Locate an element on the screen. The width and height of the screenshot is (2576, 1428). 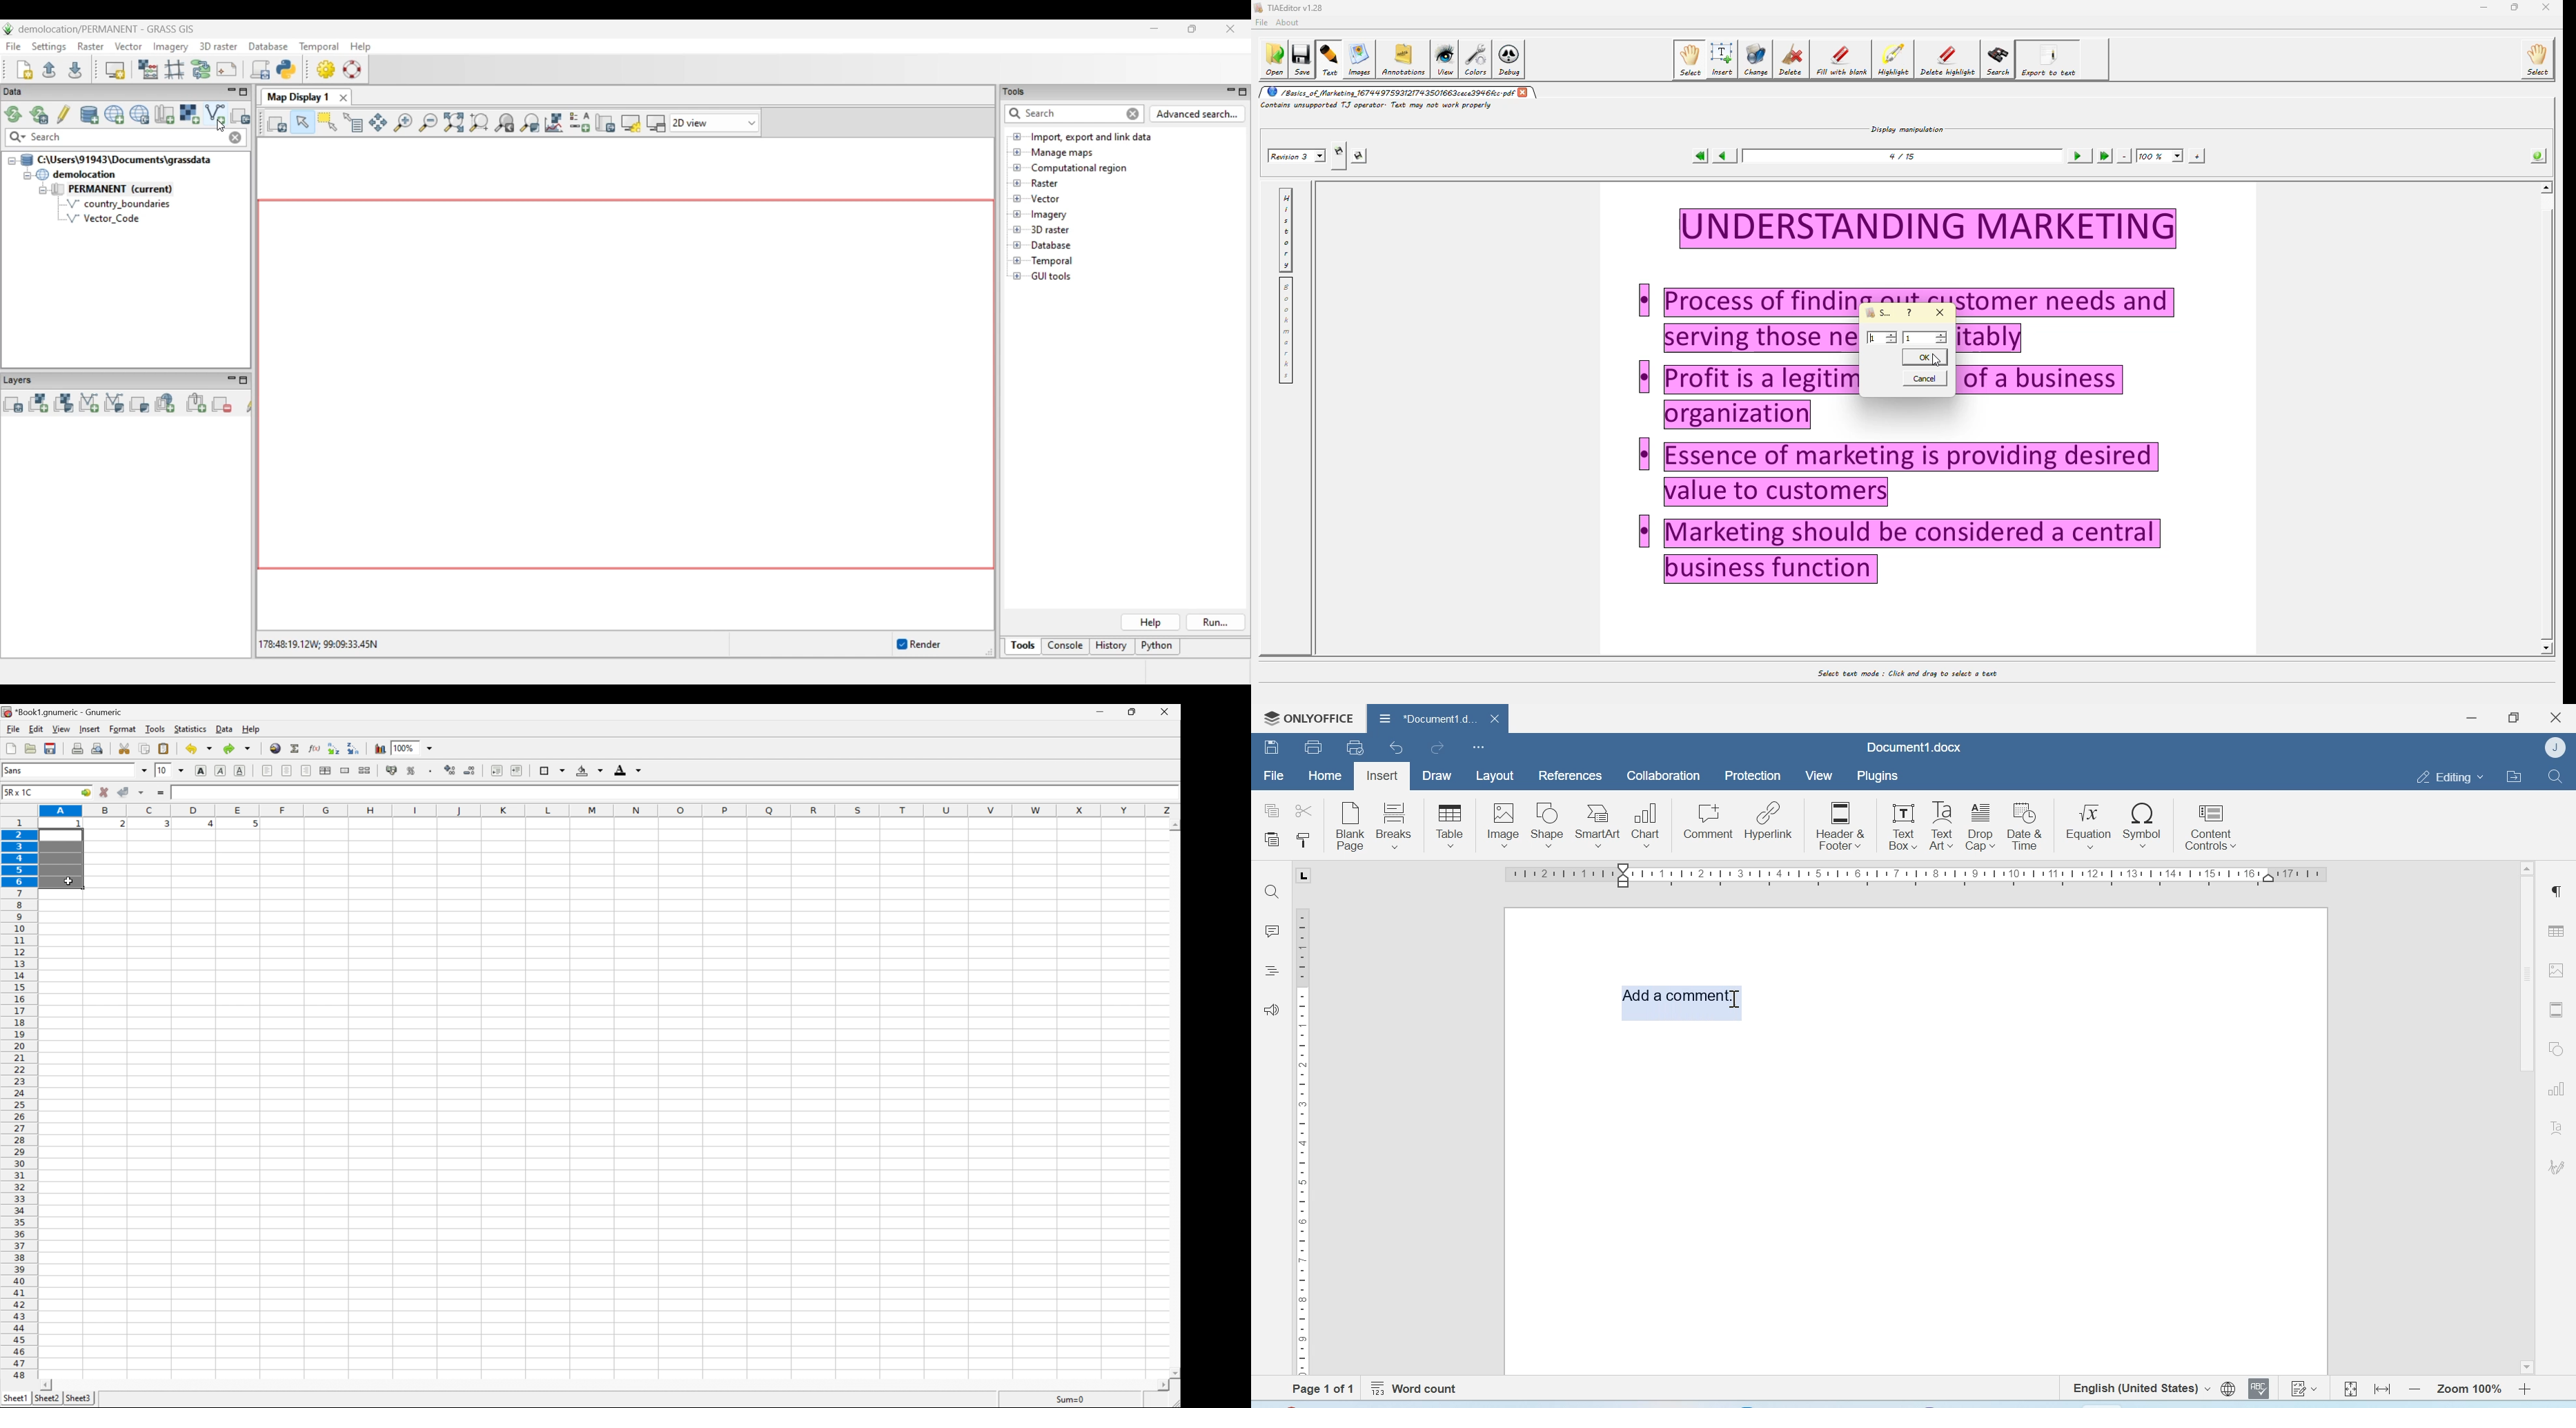
Zoom in is located at coordinates (2526, 1389).